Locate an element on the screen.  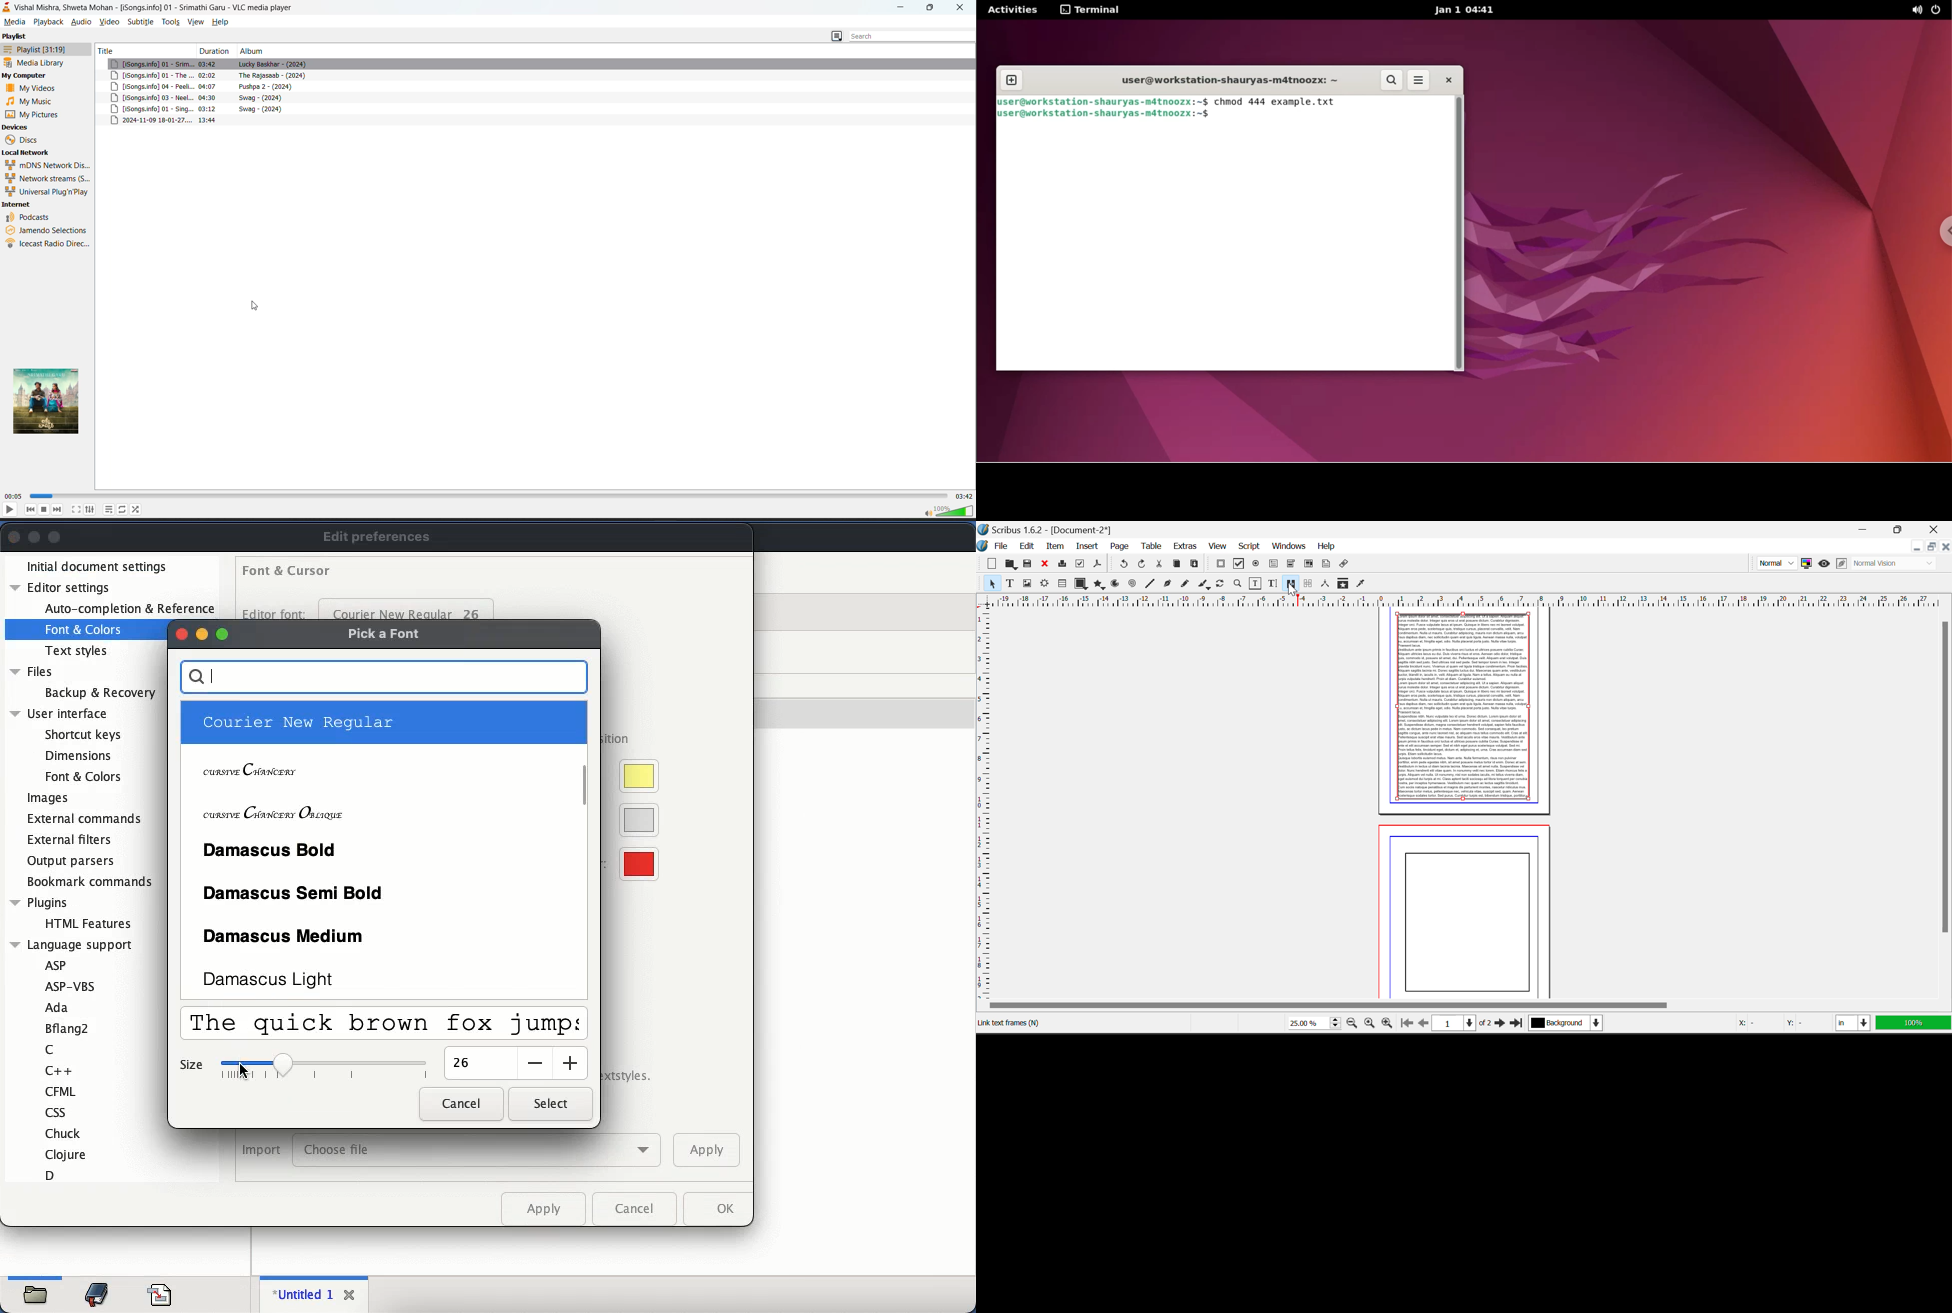
Zoom  is located at coordinates (1237, 585).